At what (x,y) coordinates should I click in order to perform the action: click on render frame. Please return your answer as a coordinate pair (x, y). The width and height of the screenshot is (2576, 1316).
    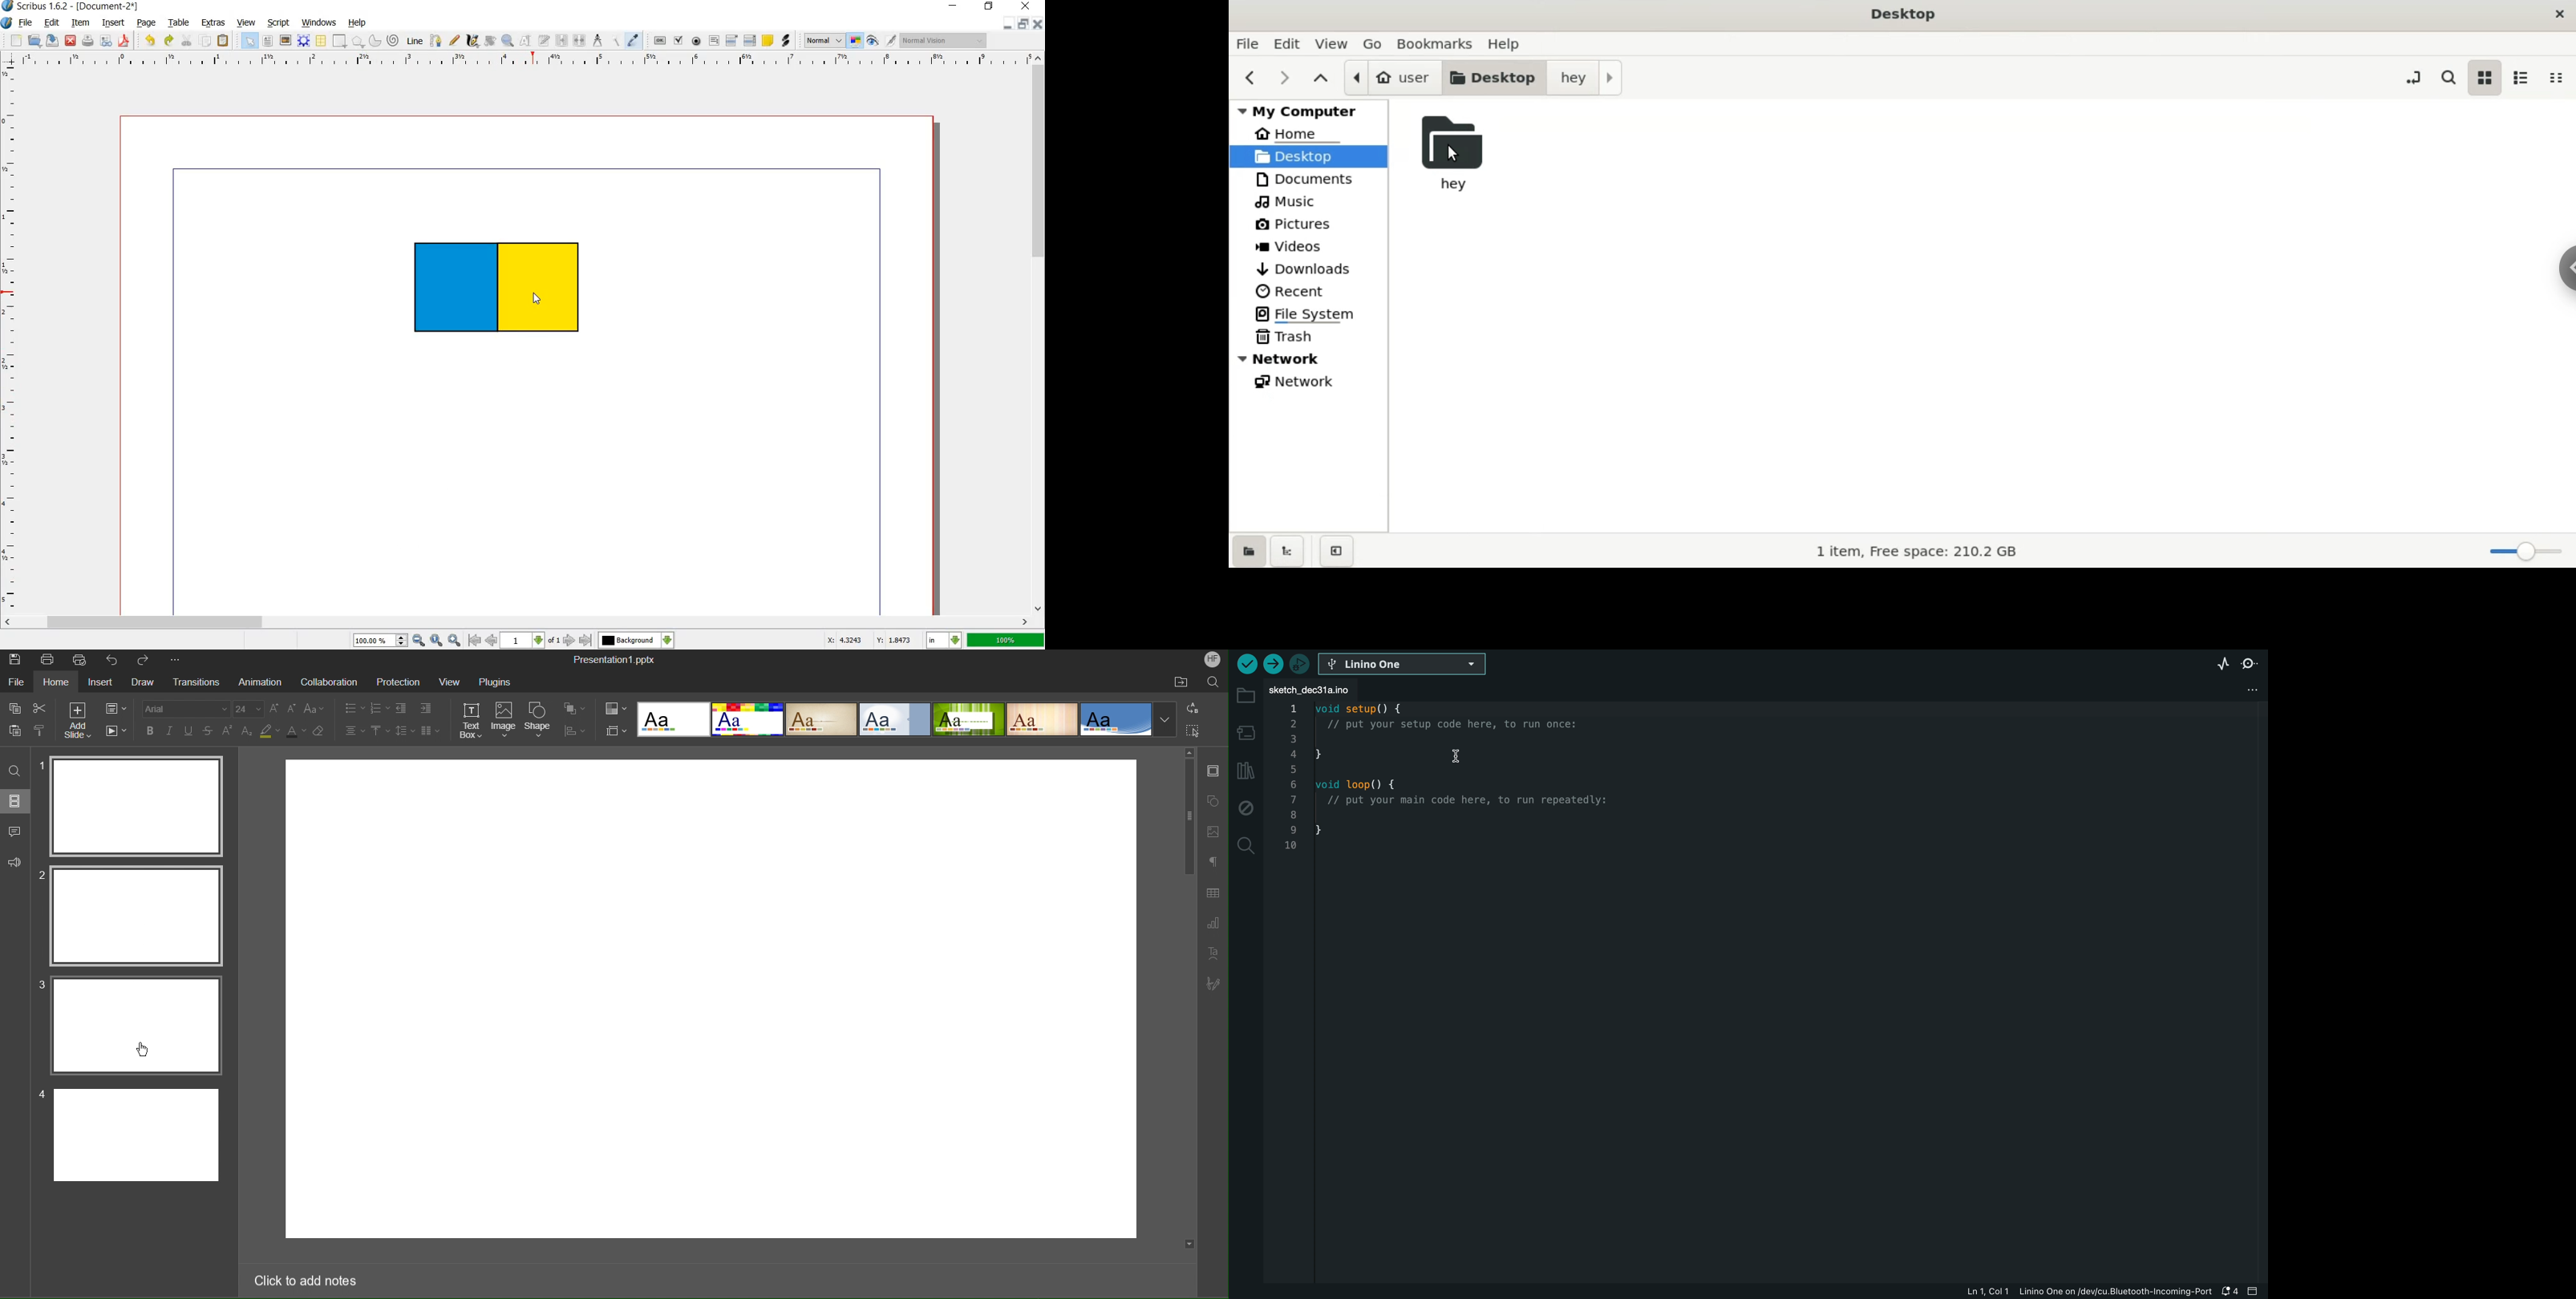
    Looking at the image, I should click on (304, 41).